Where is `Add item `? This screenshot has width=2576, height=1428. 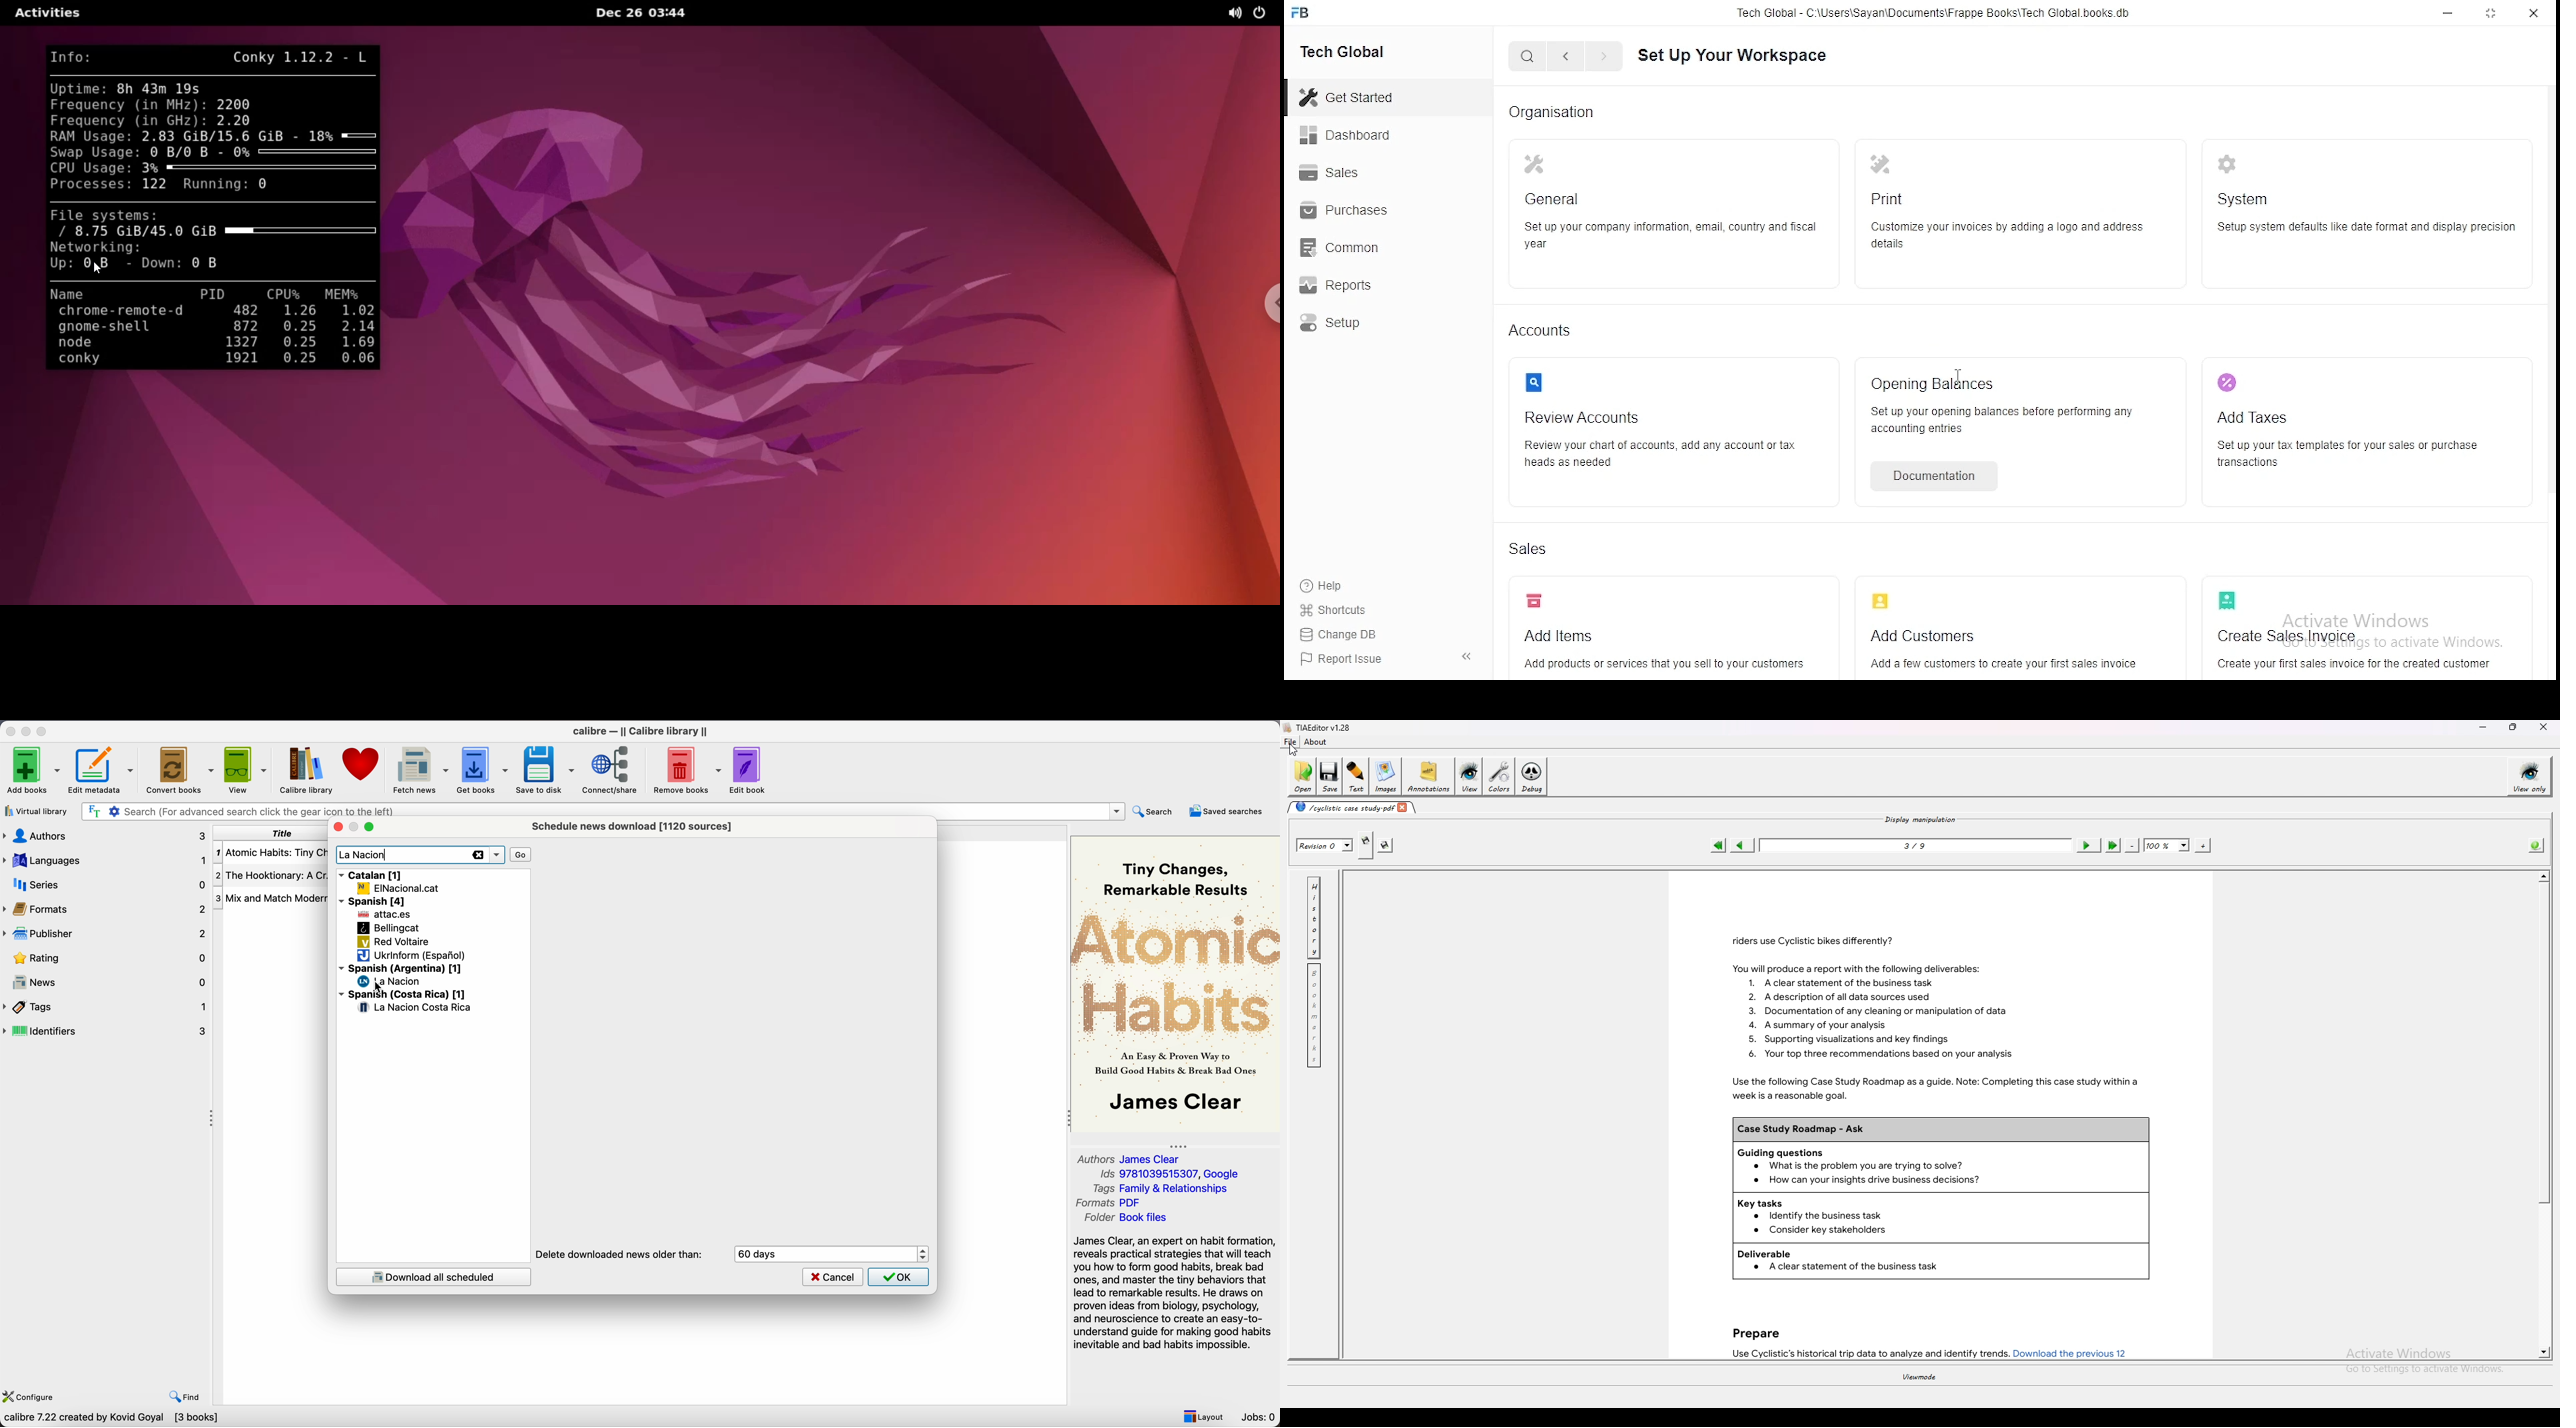 Add item  is located at coordinates (1671, 633).